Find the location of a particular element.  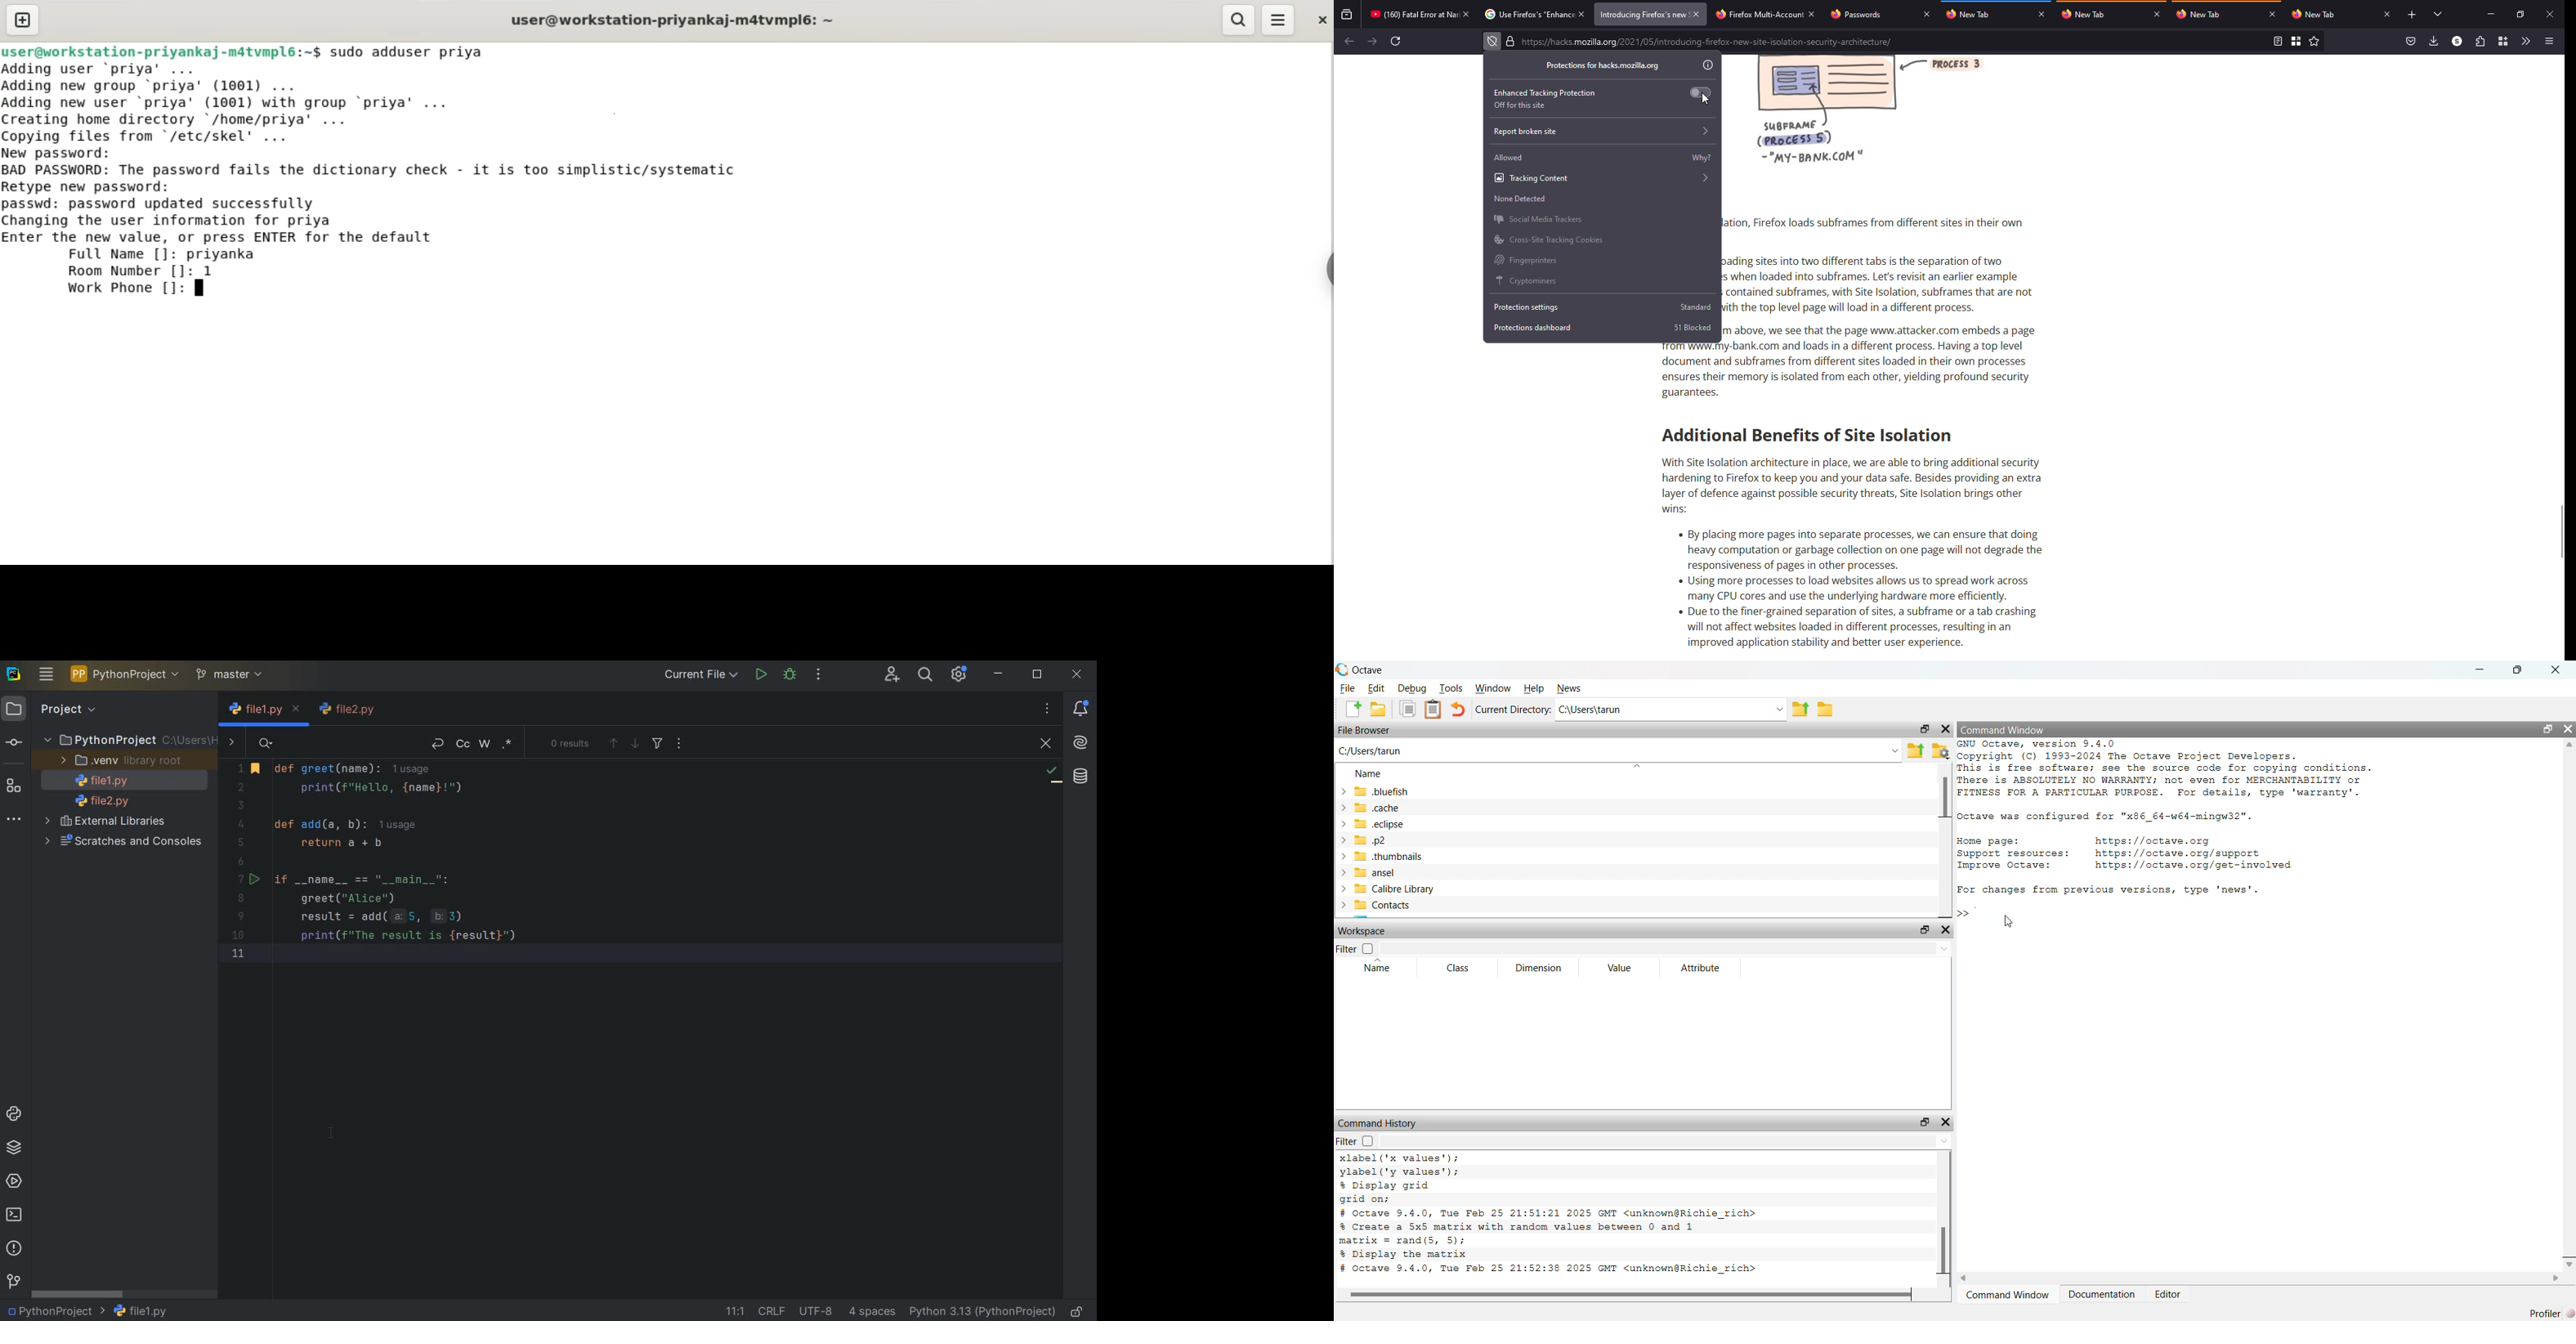

off for this site is located at coordinates (1521, 105).